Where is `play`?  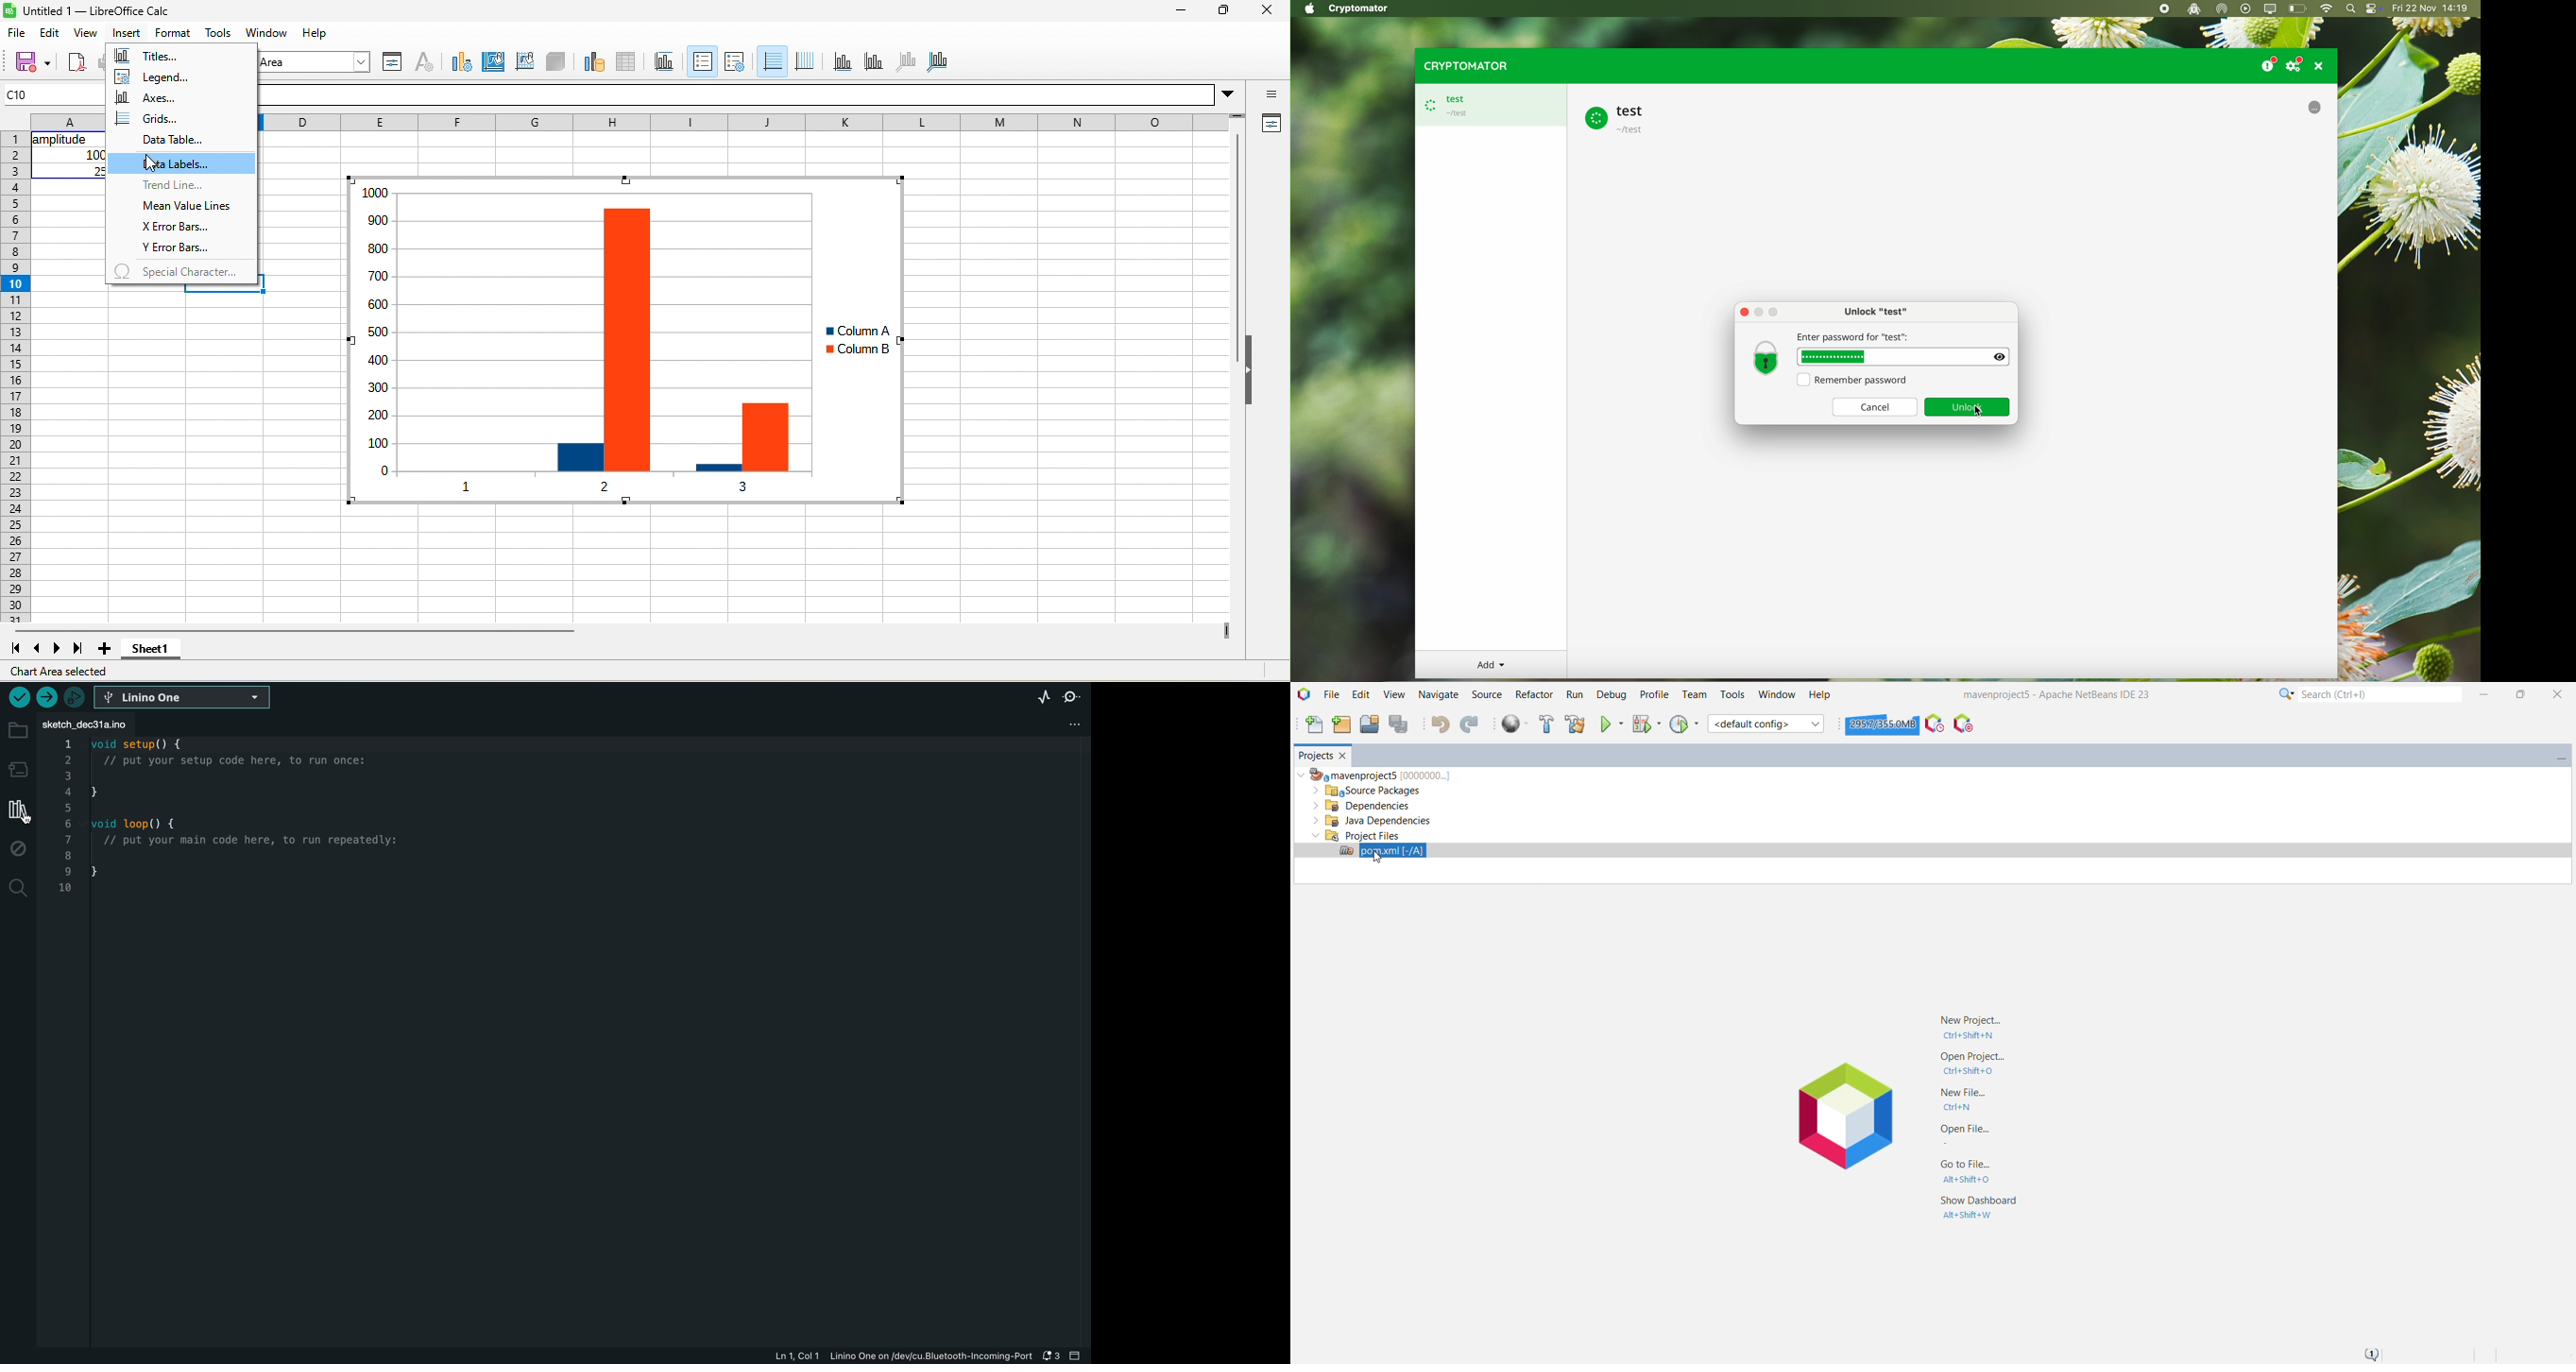
play is located at coordinates (2247, 8).